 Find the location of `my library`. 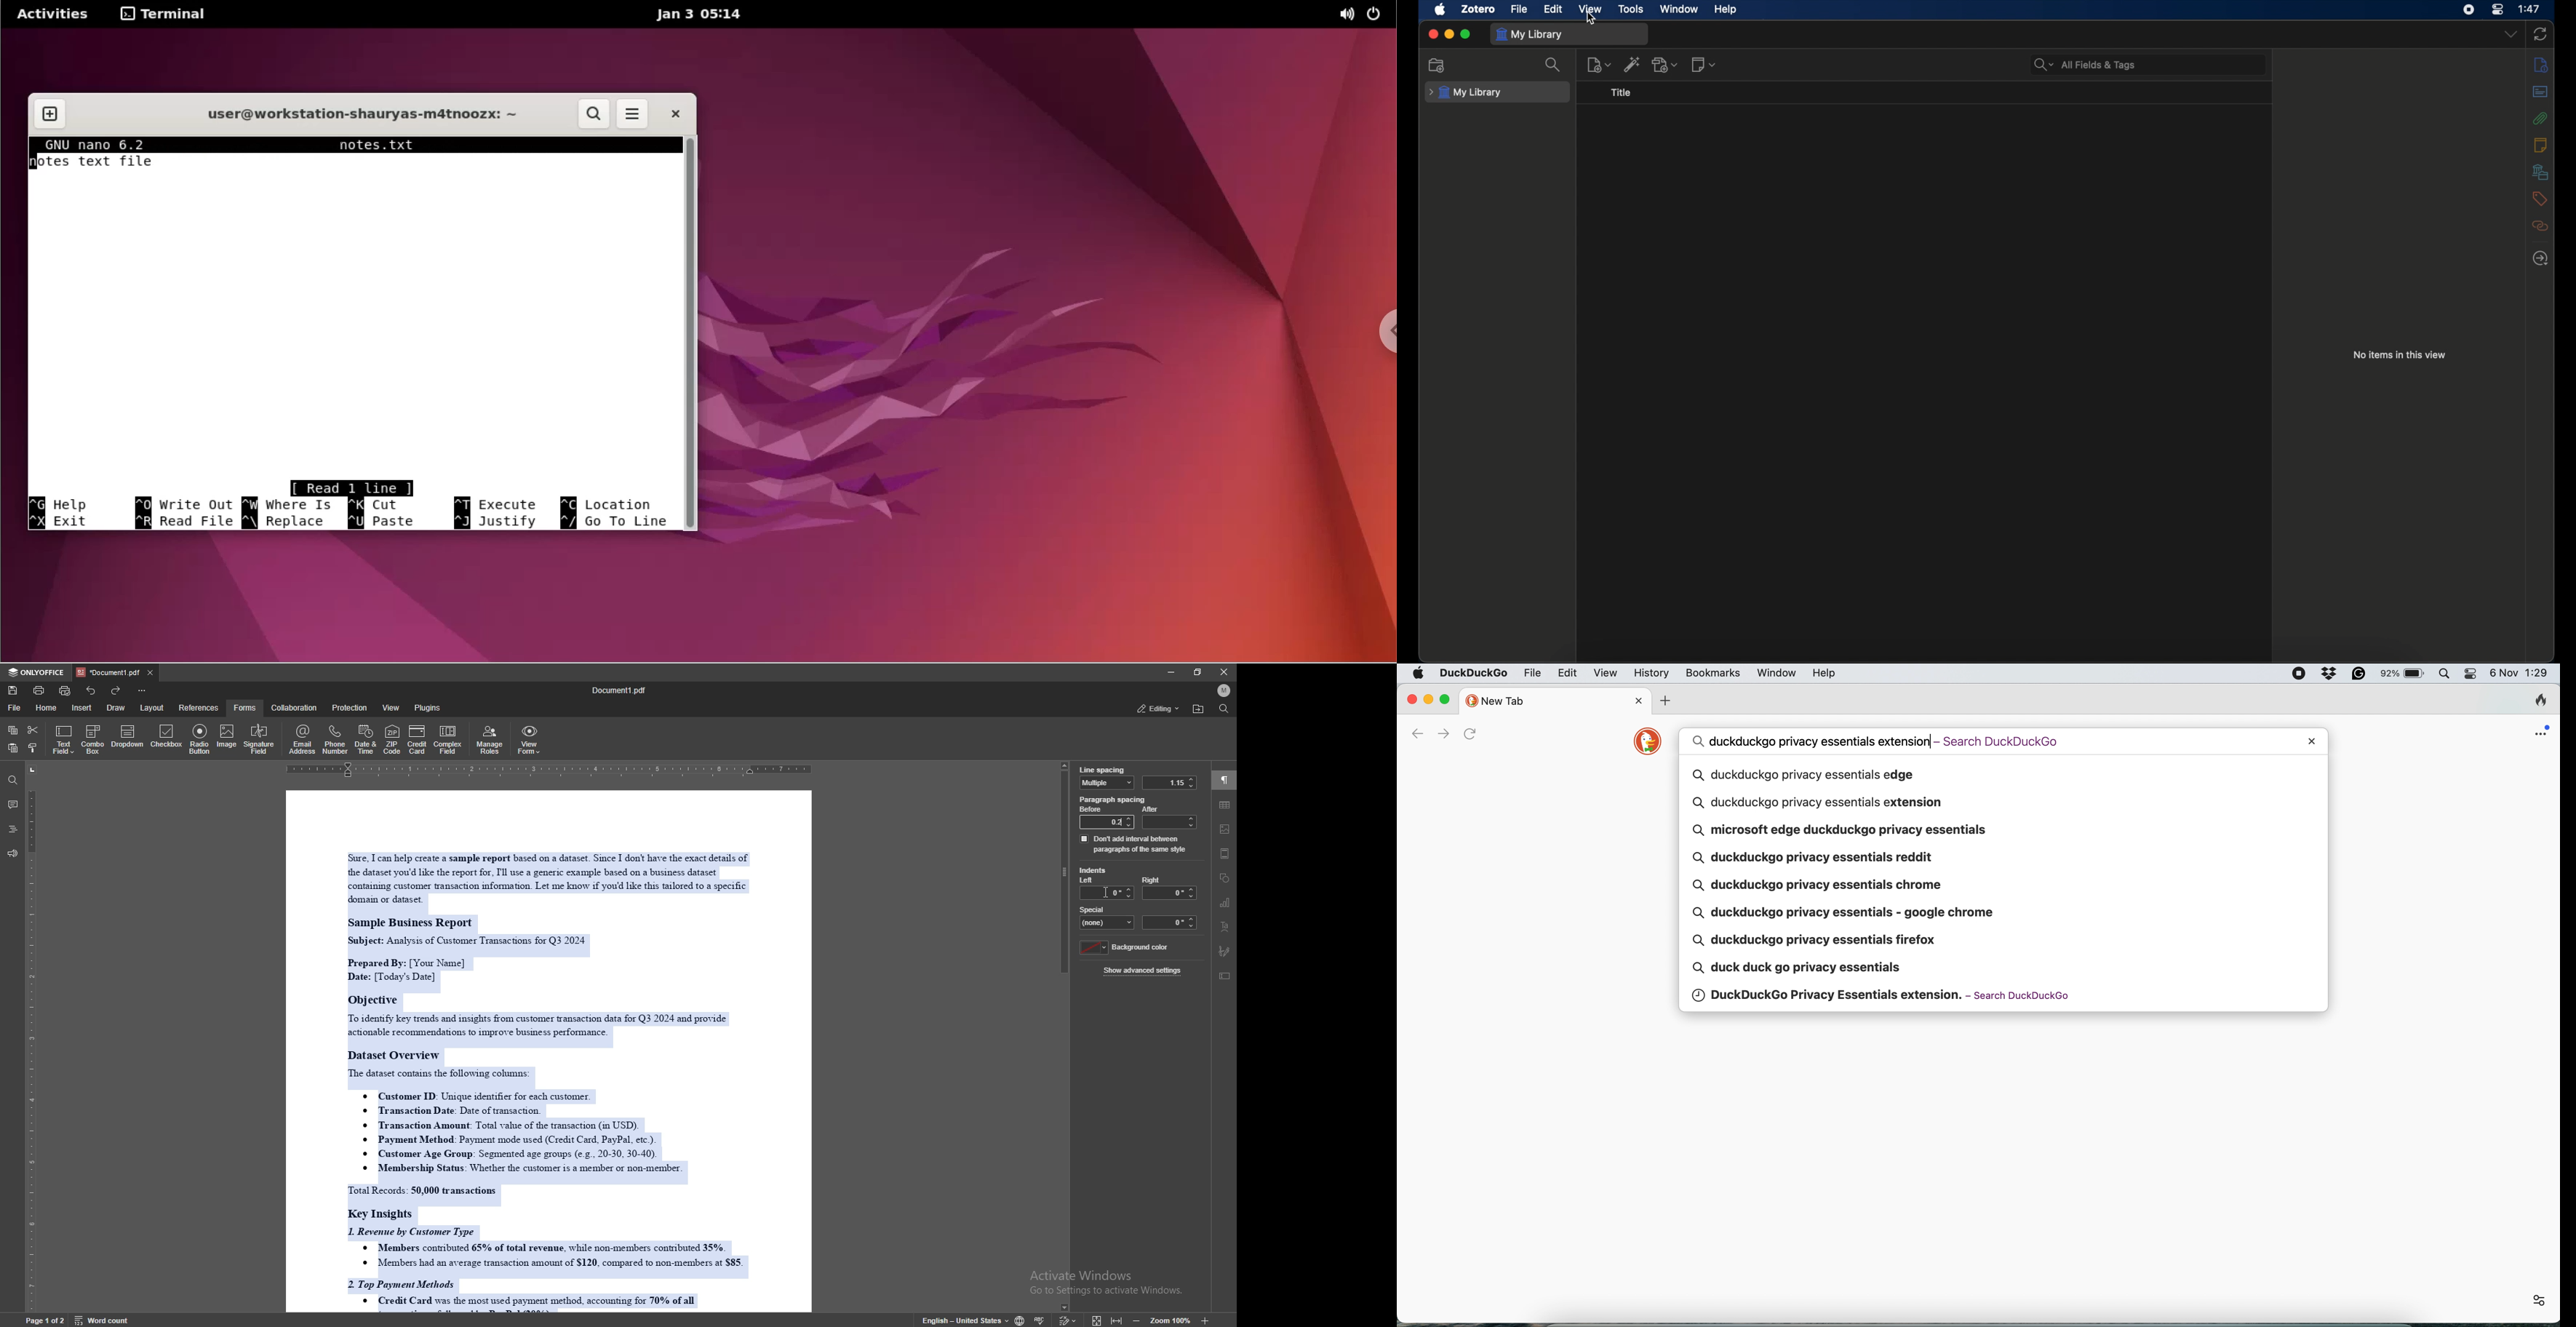

my library is located at coordinates (1468, 93).